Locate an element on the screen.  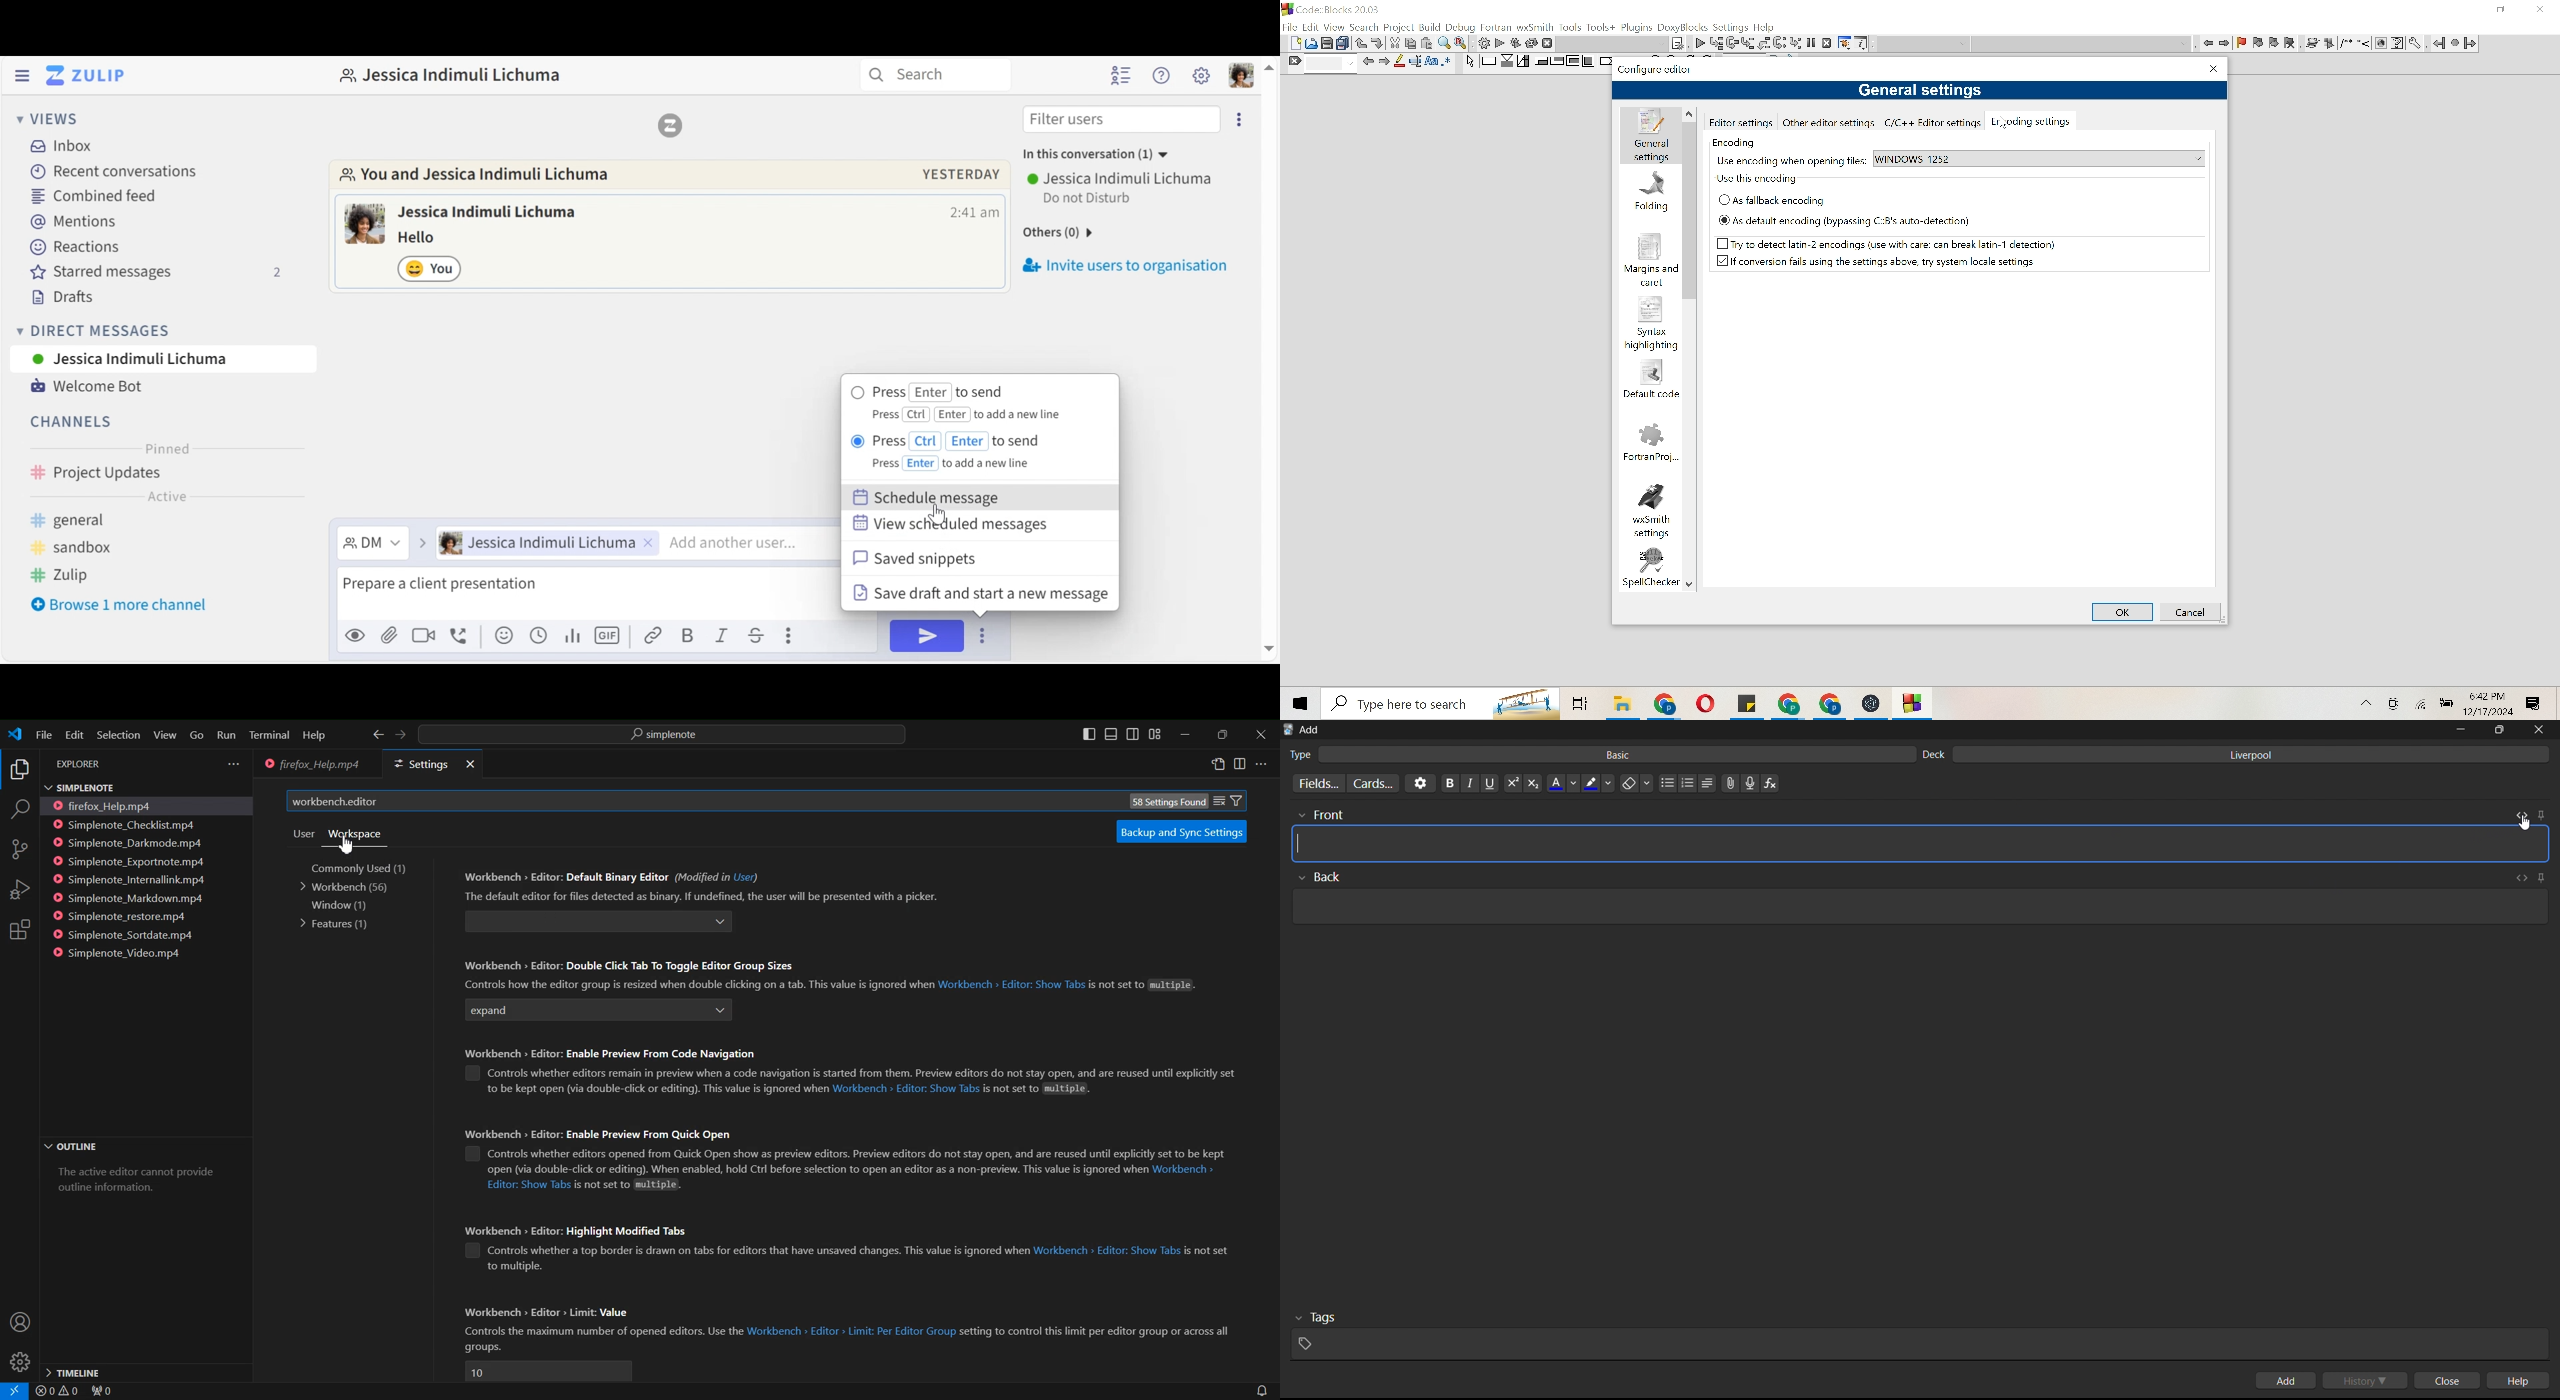
others(0) is located at coordinates (1081, 230).